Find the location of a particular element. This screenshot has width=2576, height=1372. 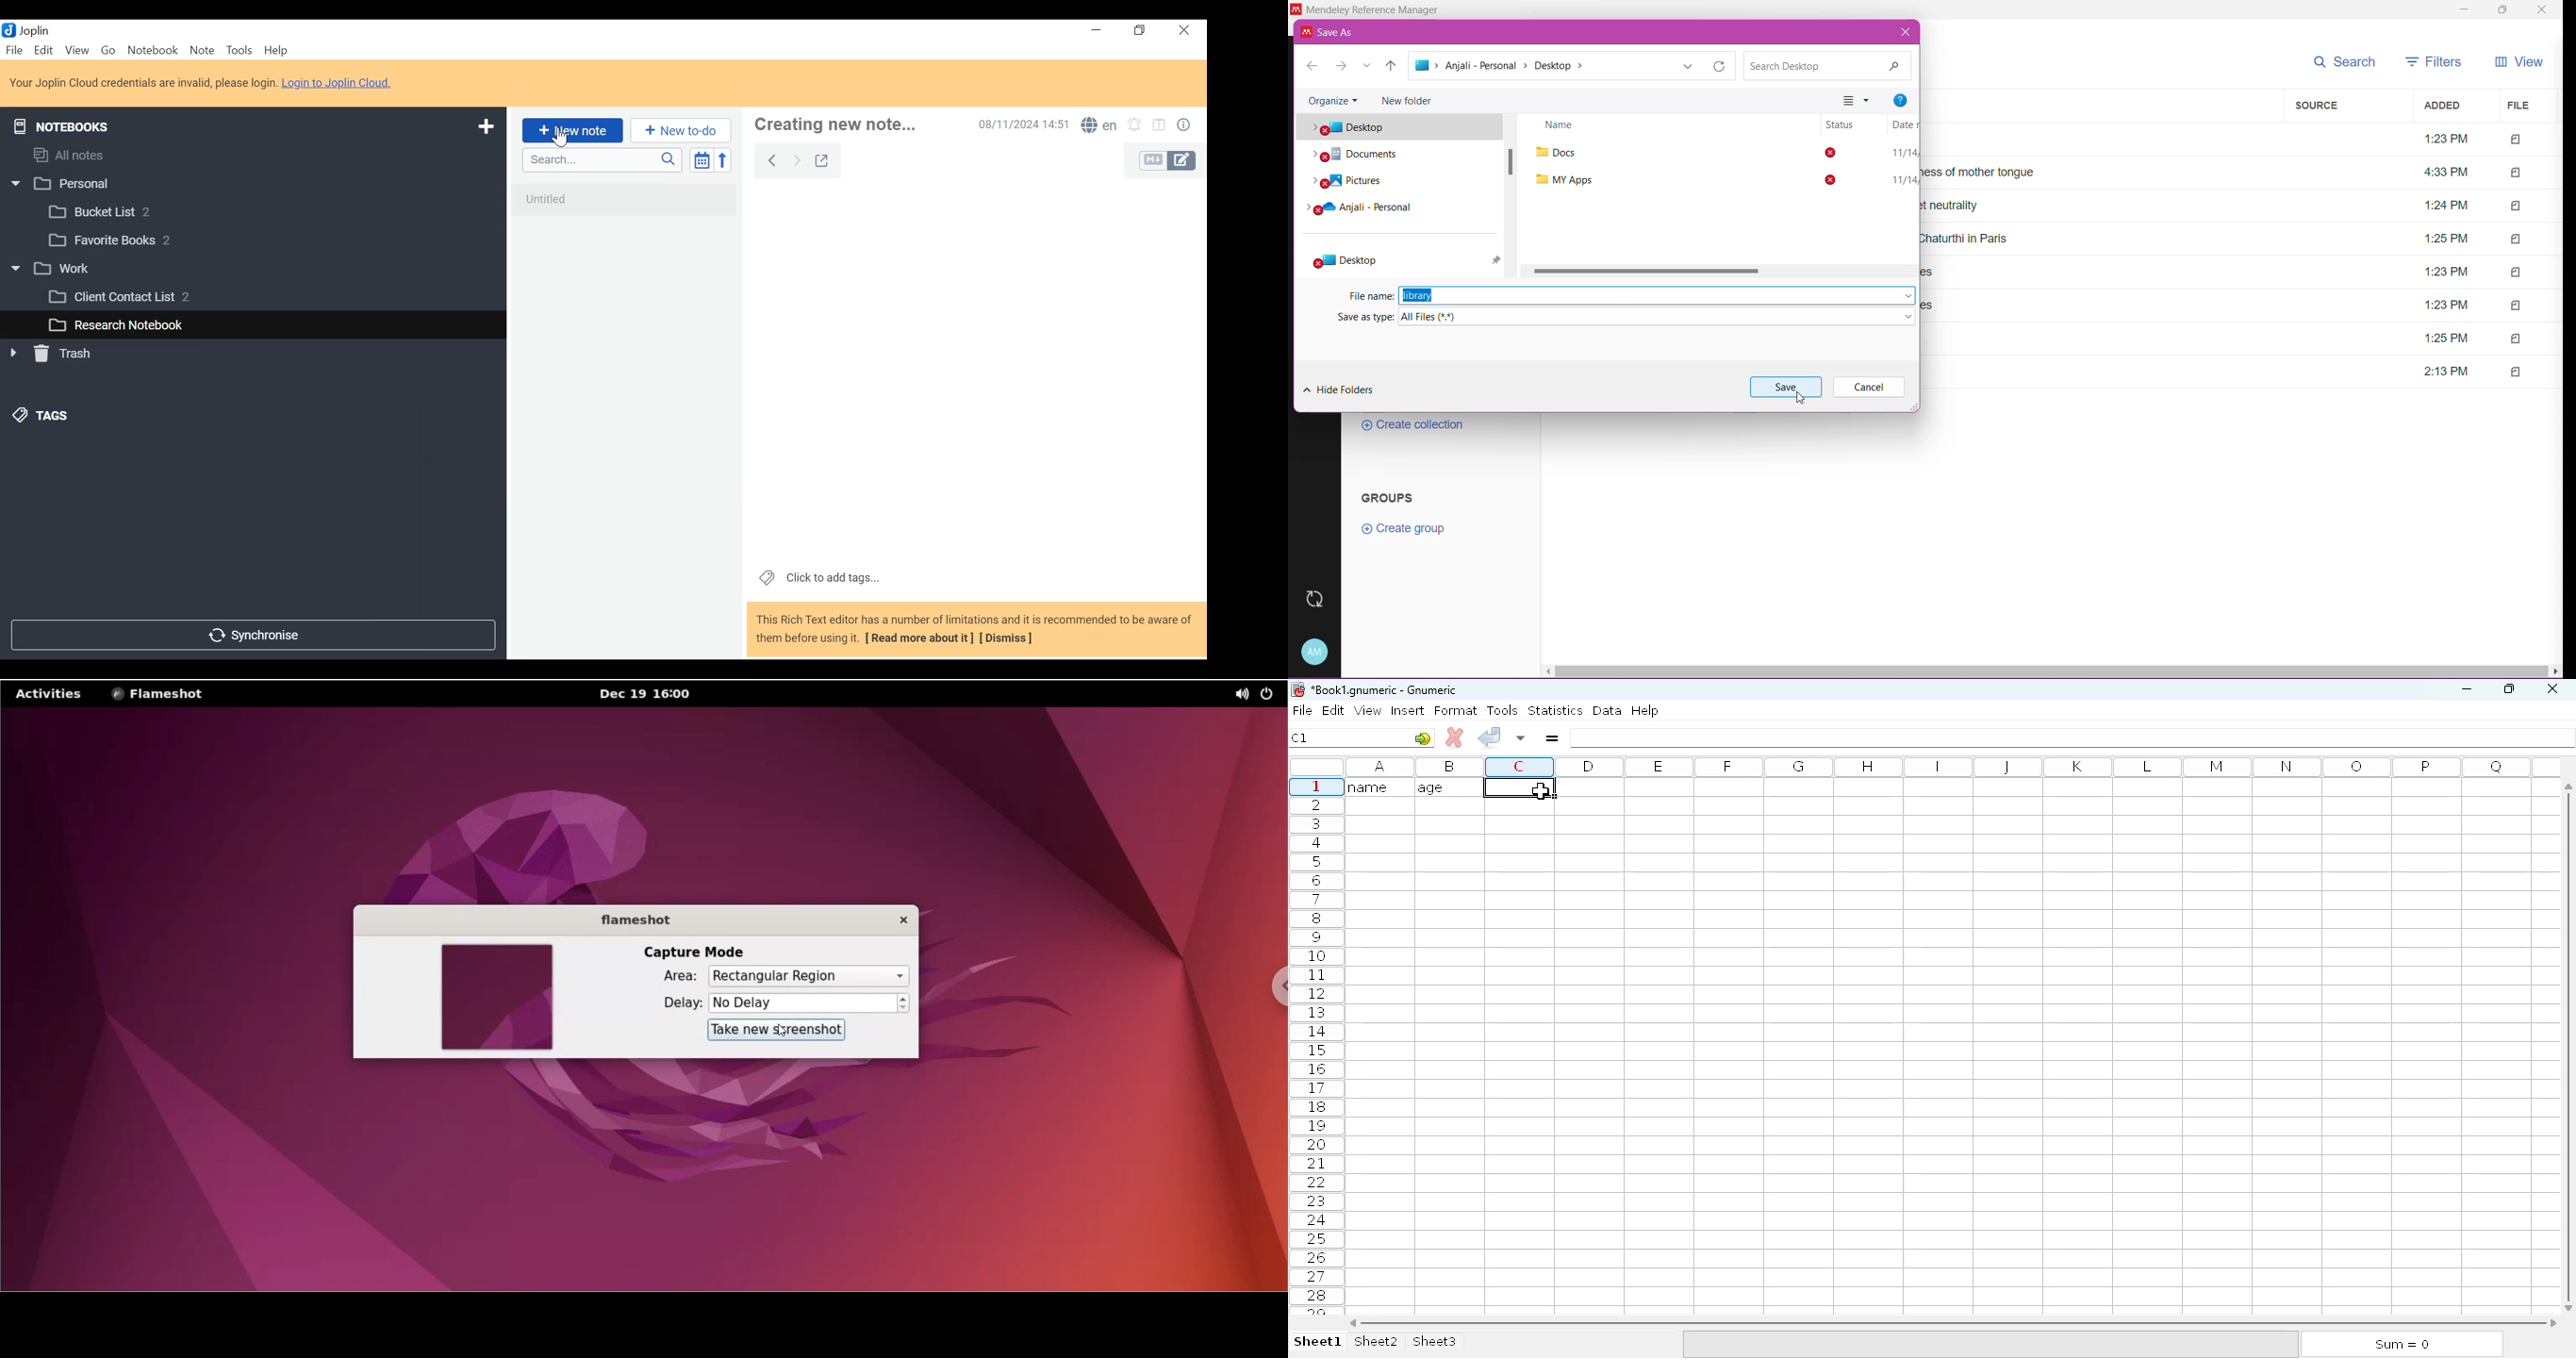

Note Name is located at coordinates (849, 126).